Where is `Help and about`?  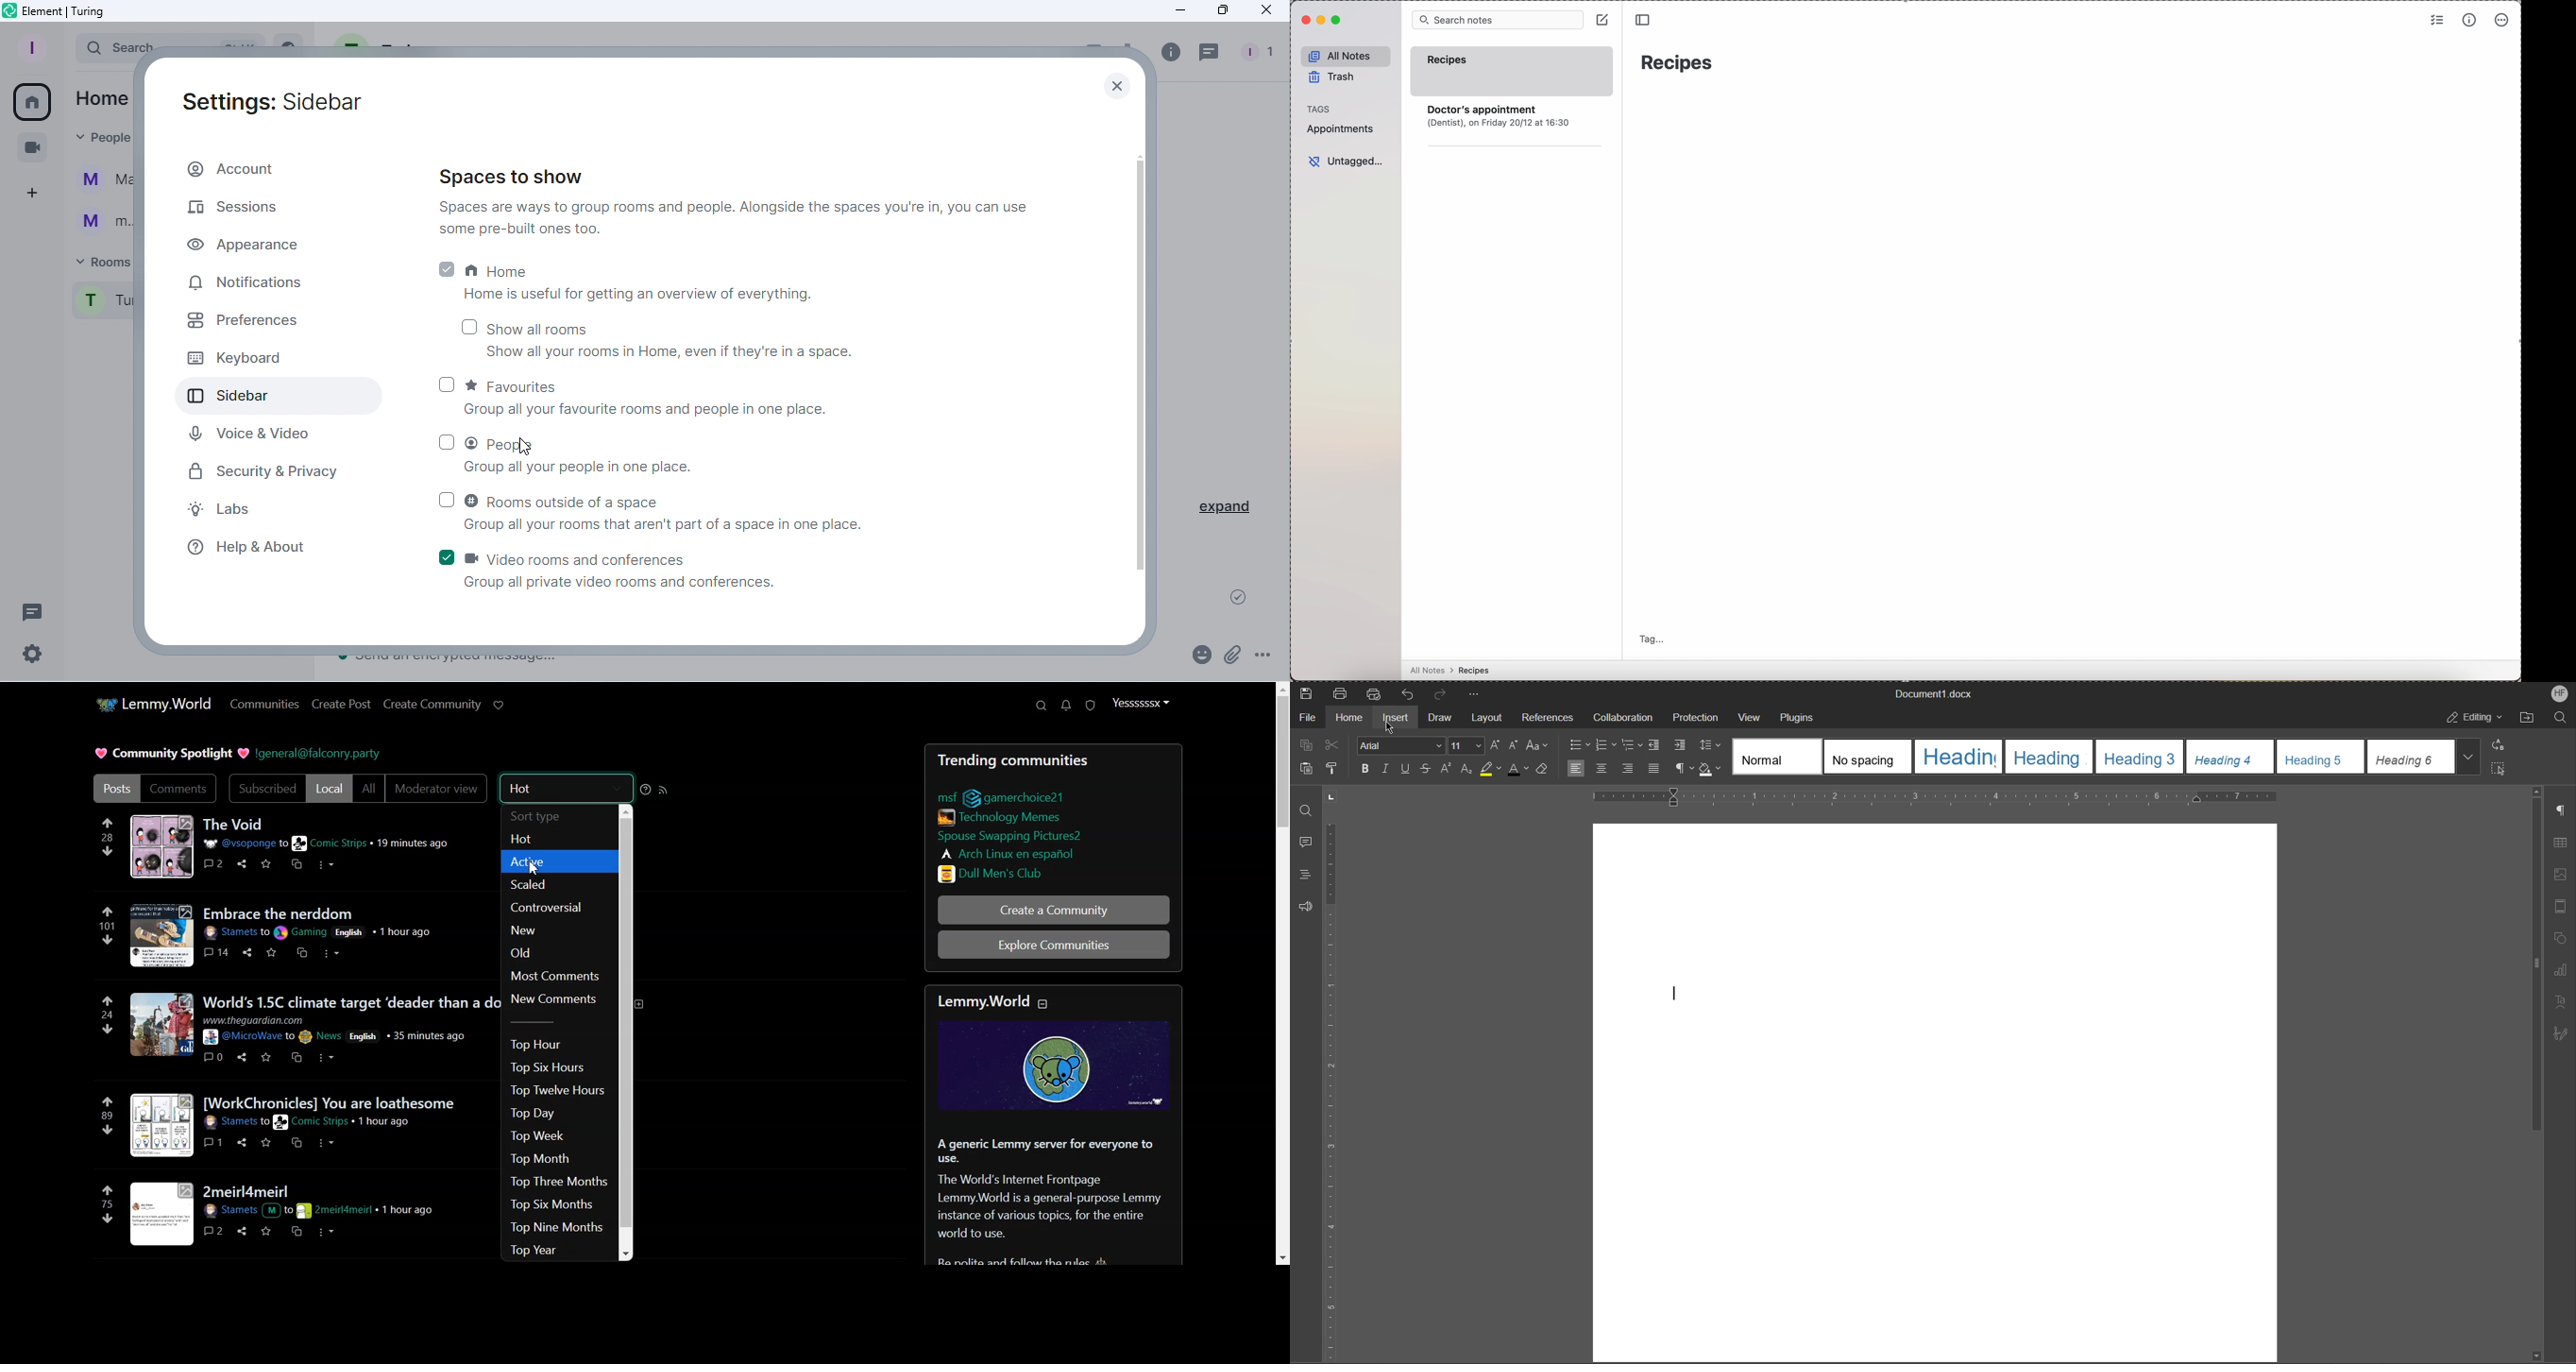 Help and about is located at coordinates (246, 545).